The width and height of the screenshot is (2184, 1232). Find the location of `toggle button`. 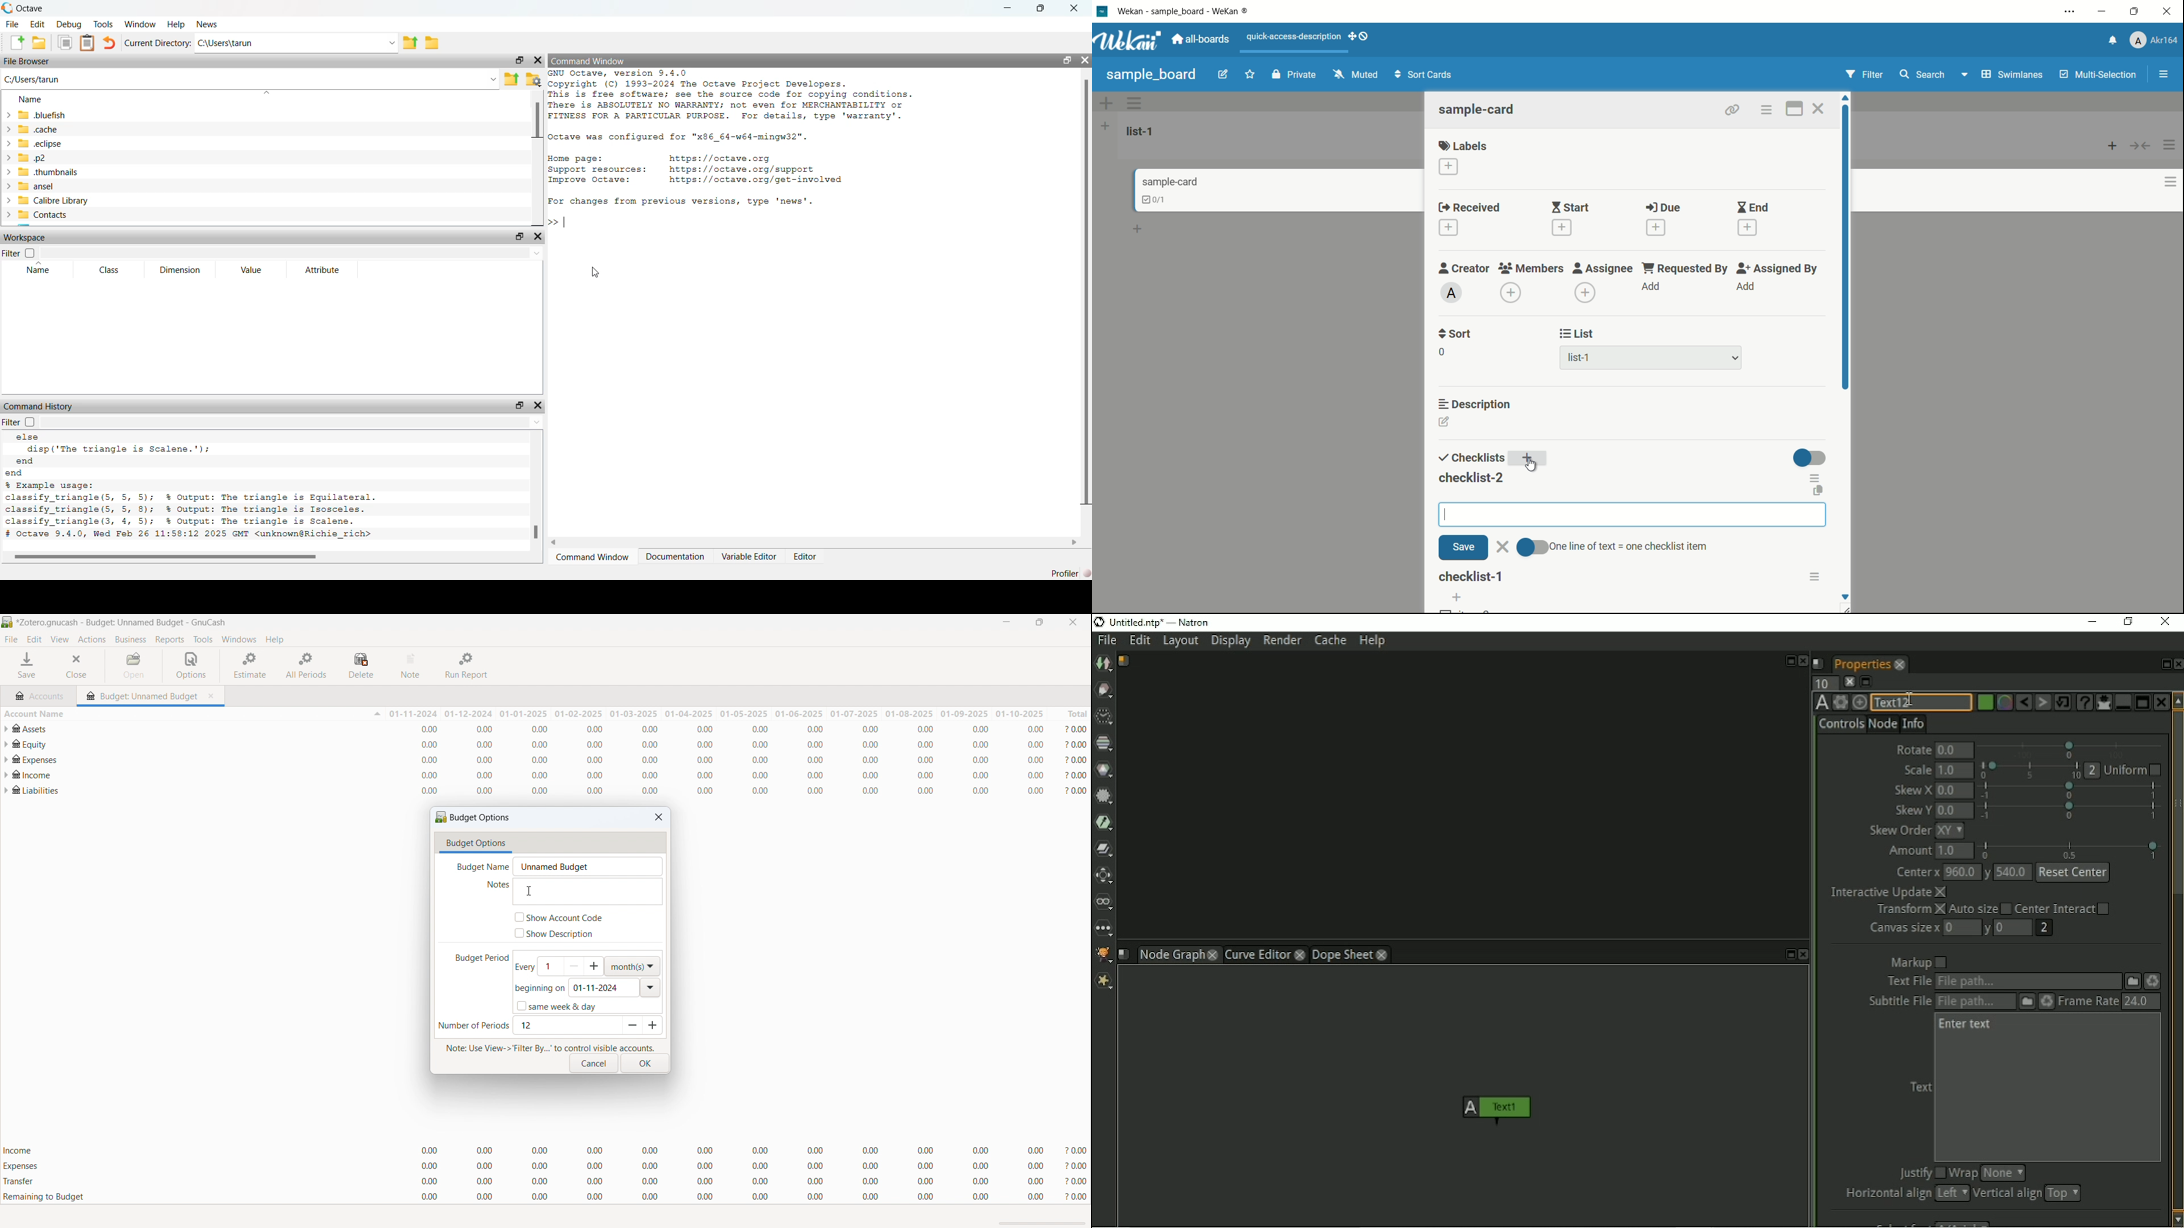

toggle button is located at coordinates (1534, 548).